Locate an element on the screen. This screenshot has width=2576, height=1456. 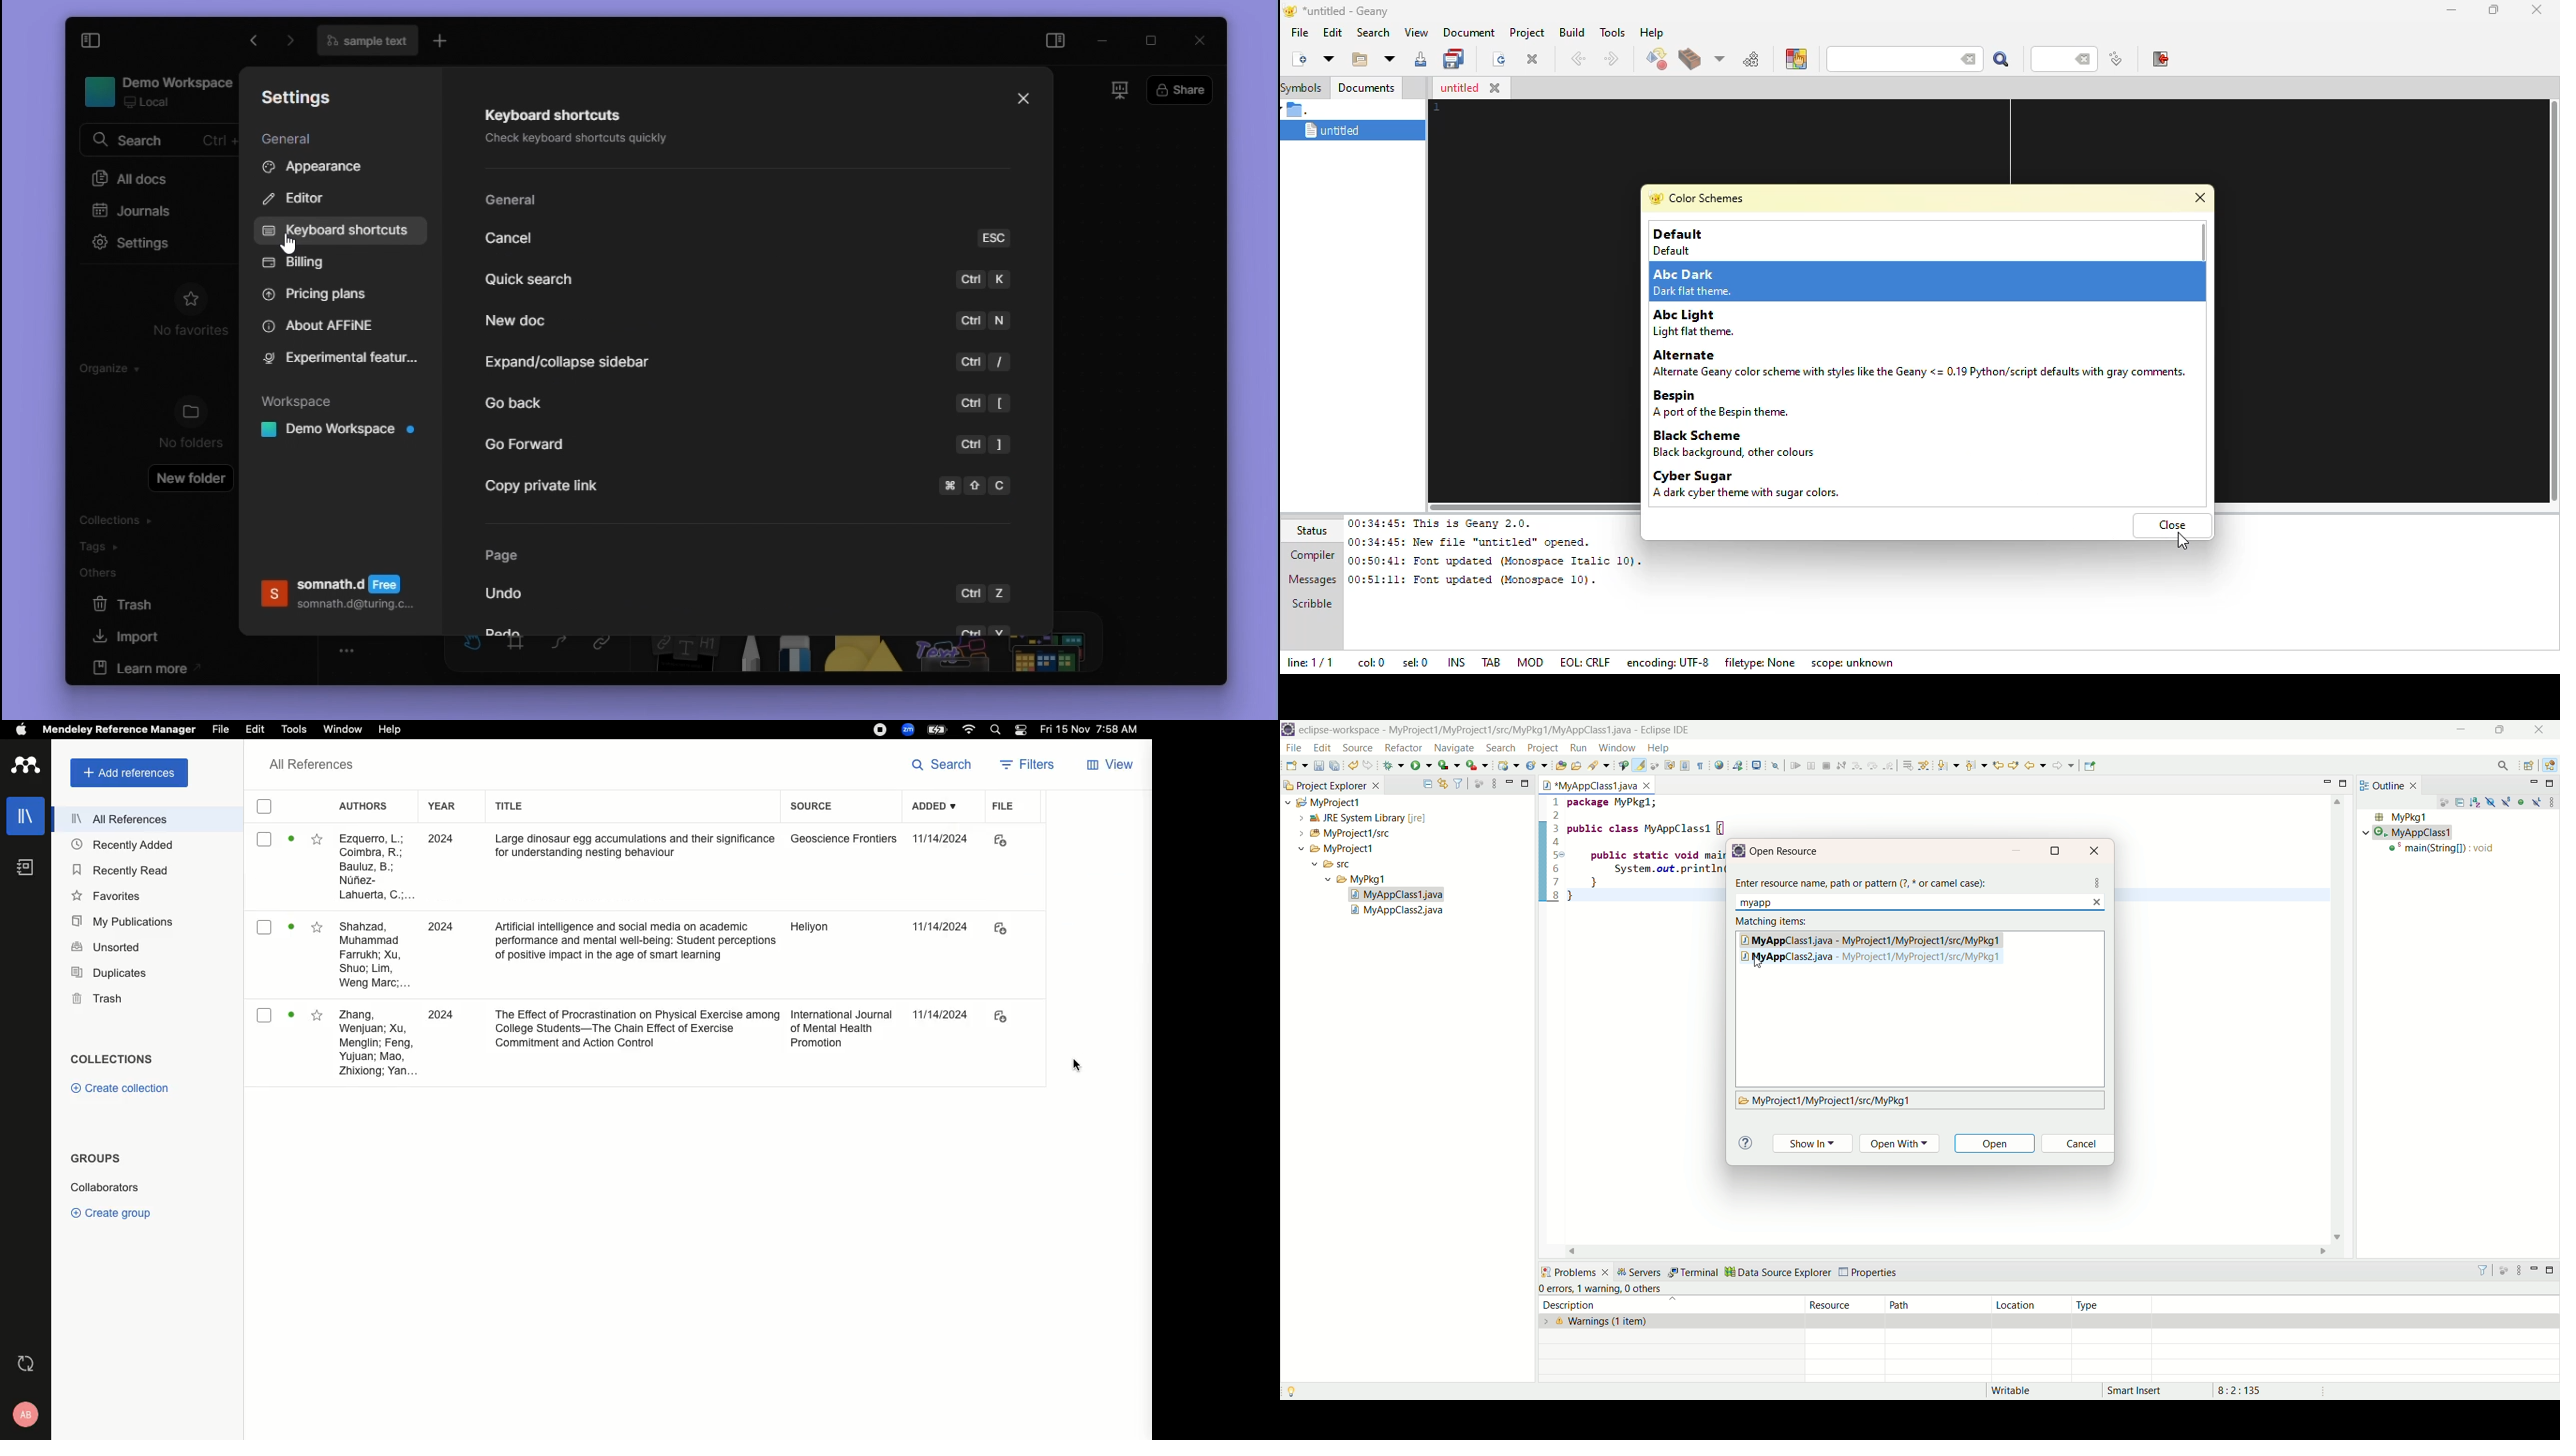
run is located at coordinates (1579, 748).